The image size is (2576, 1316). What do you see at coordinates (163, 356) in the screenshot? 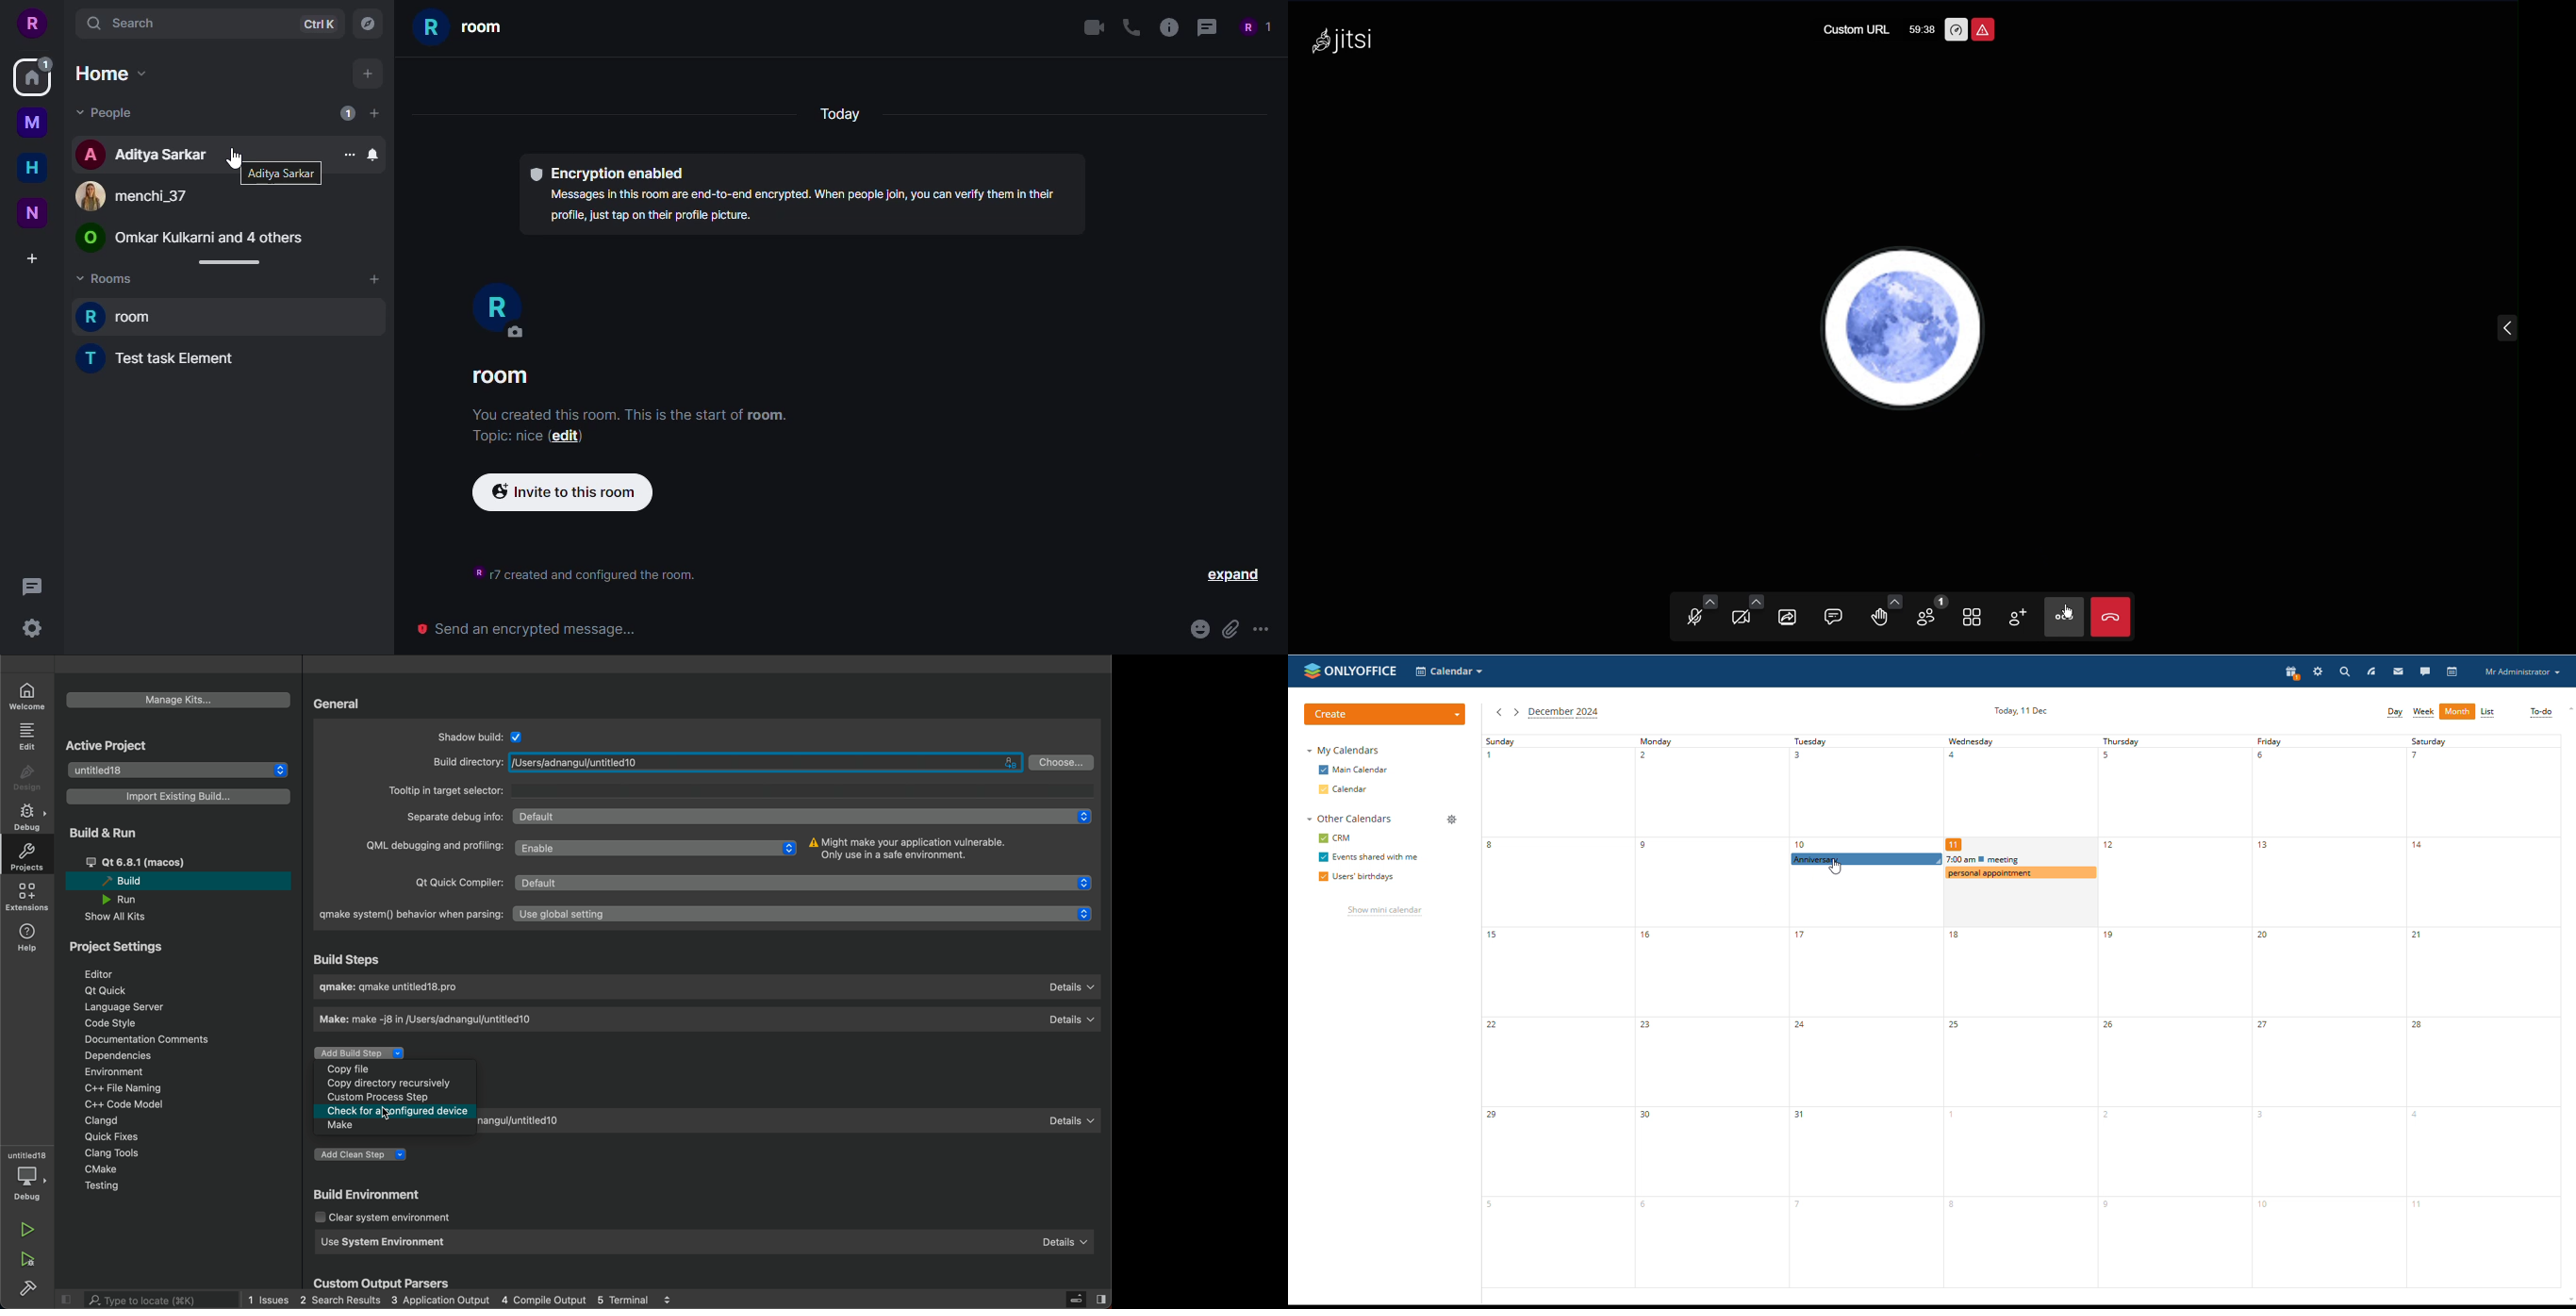
I see `test task element` at bounding box center [163, 356].